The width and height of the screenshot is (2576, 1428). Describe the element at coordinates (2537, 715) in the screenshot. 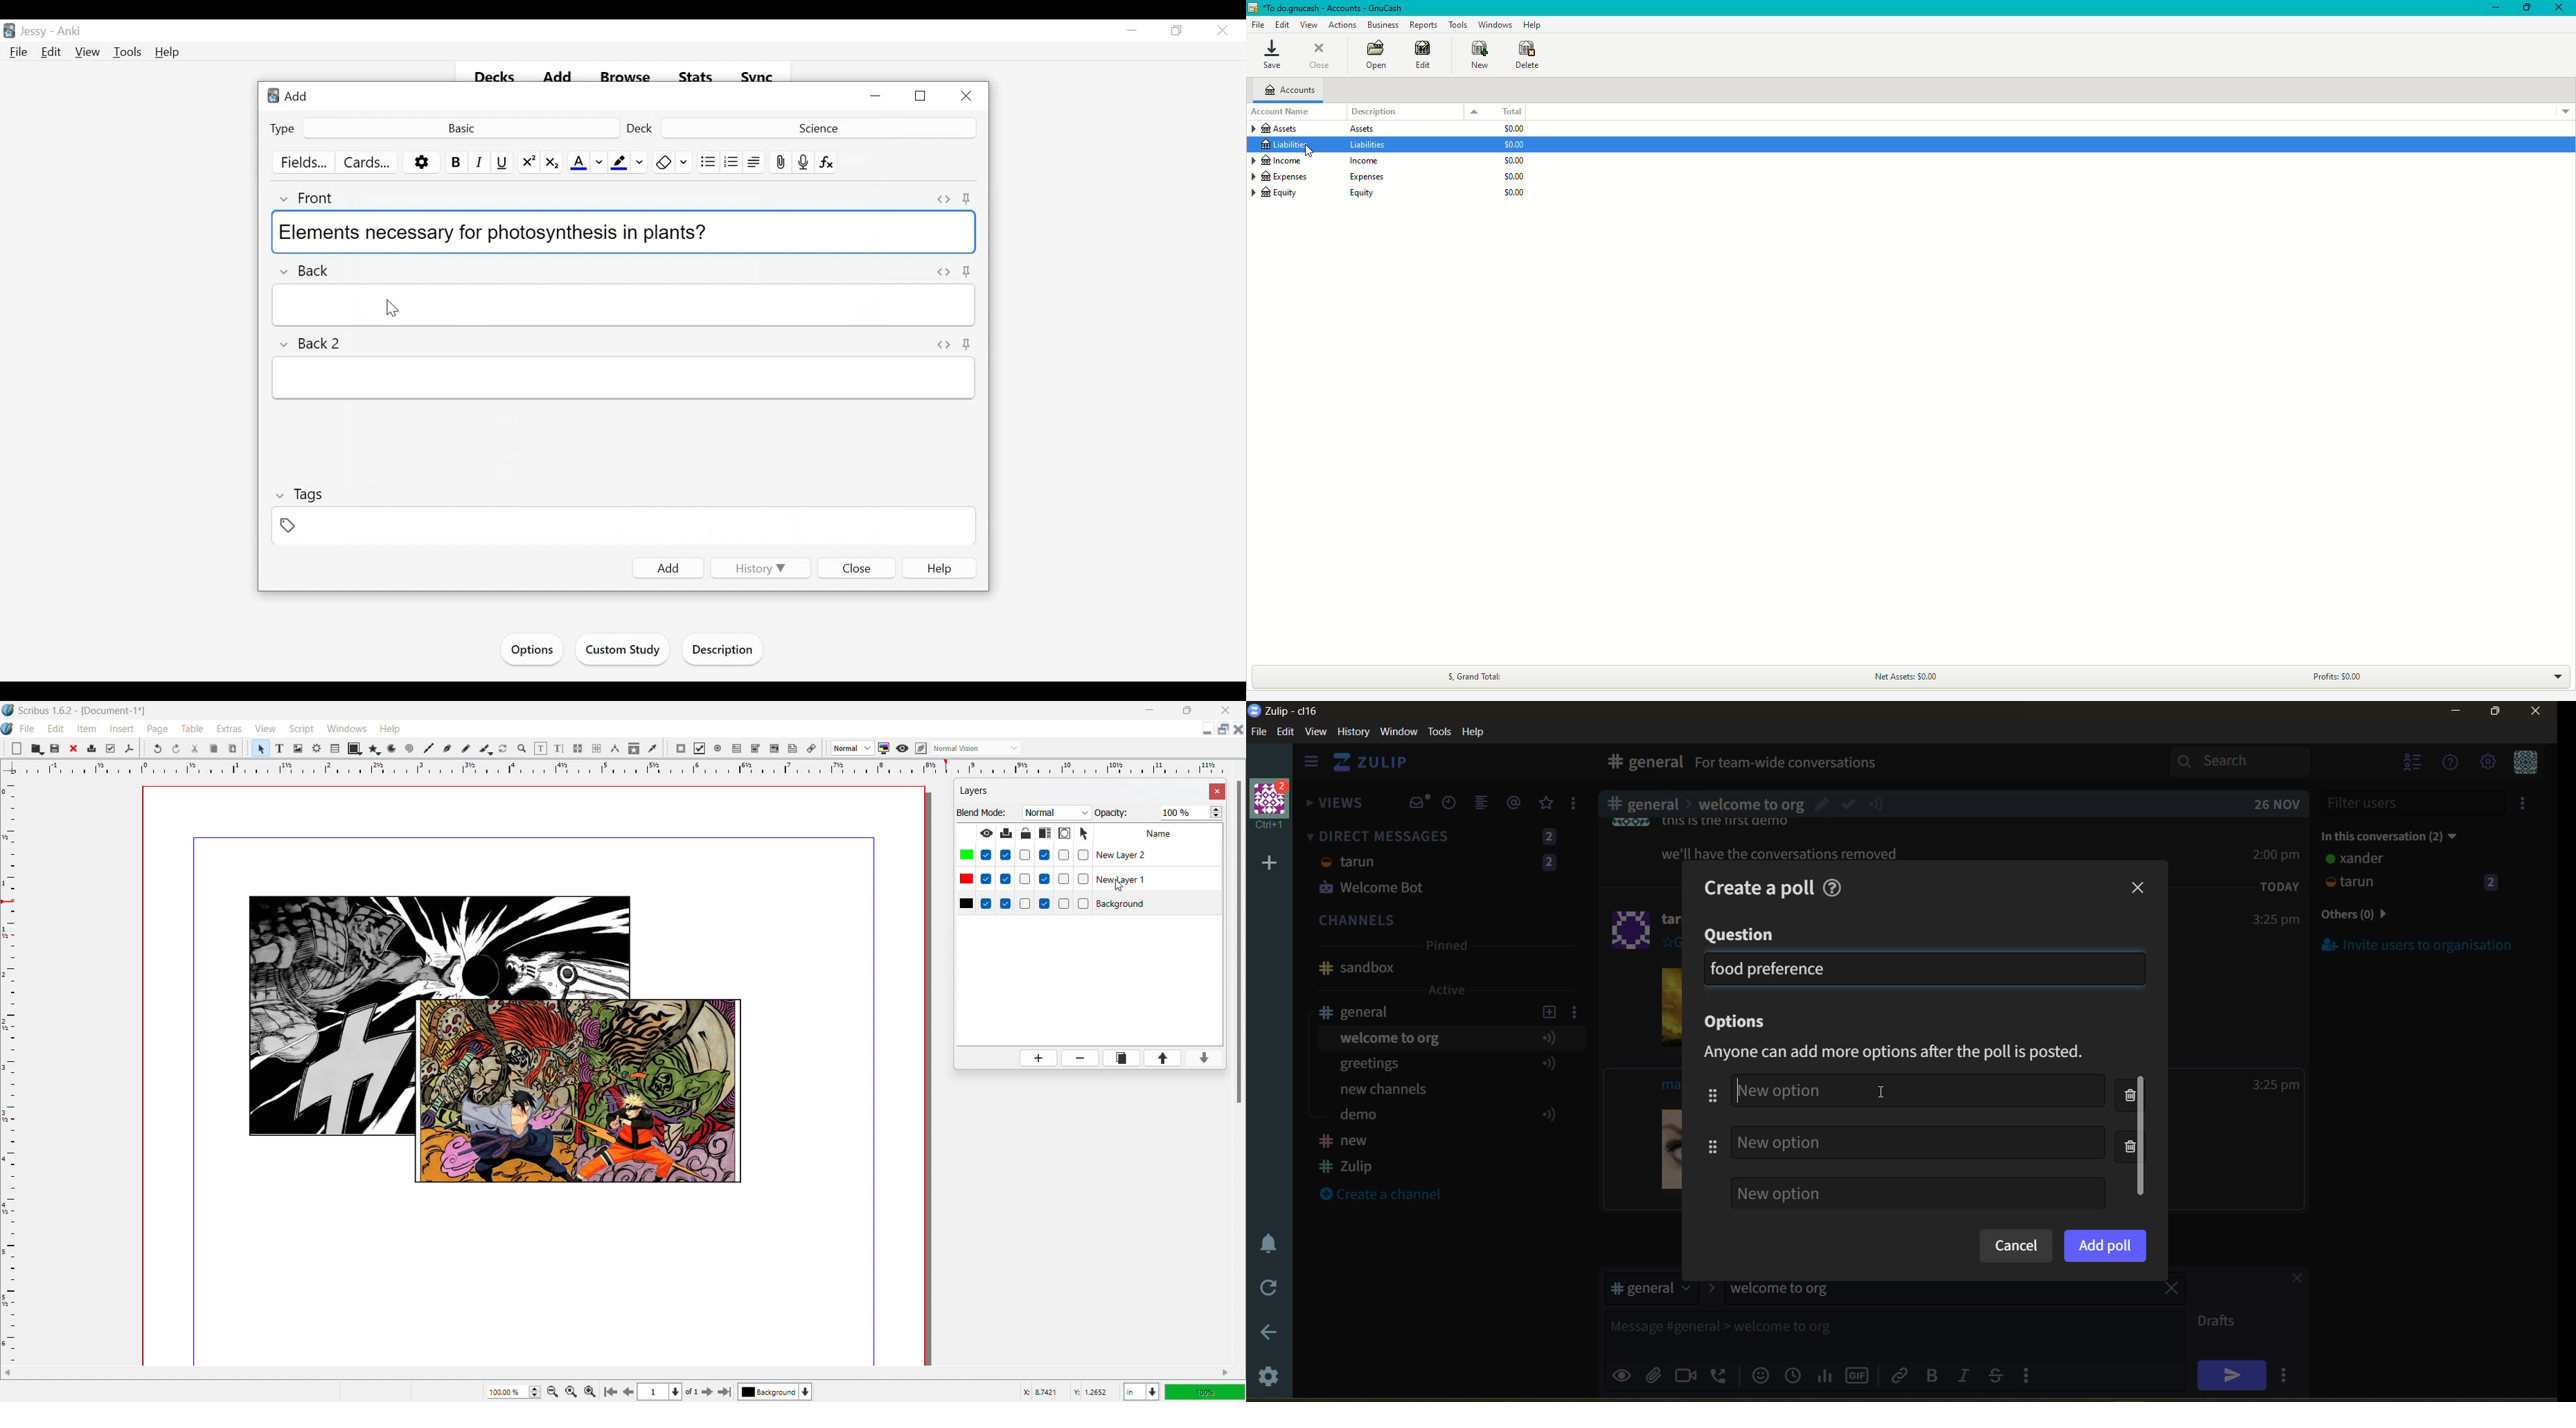

I see `close` at that location.